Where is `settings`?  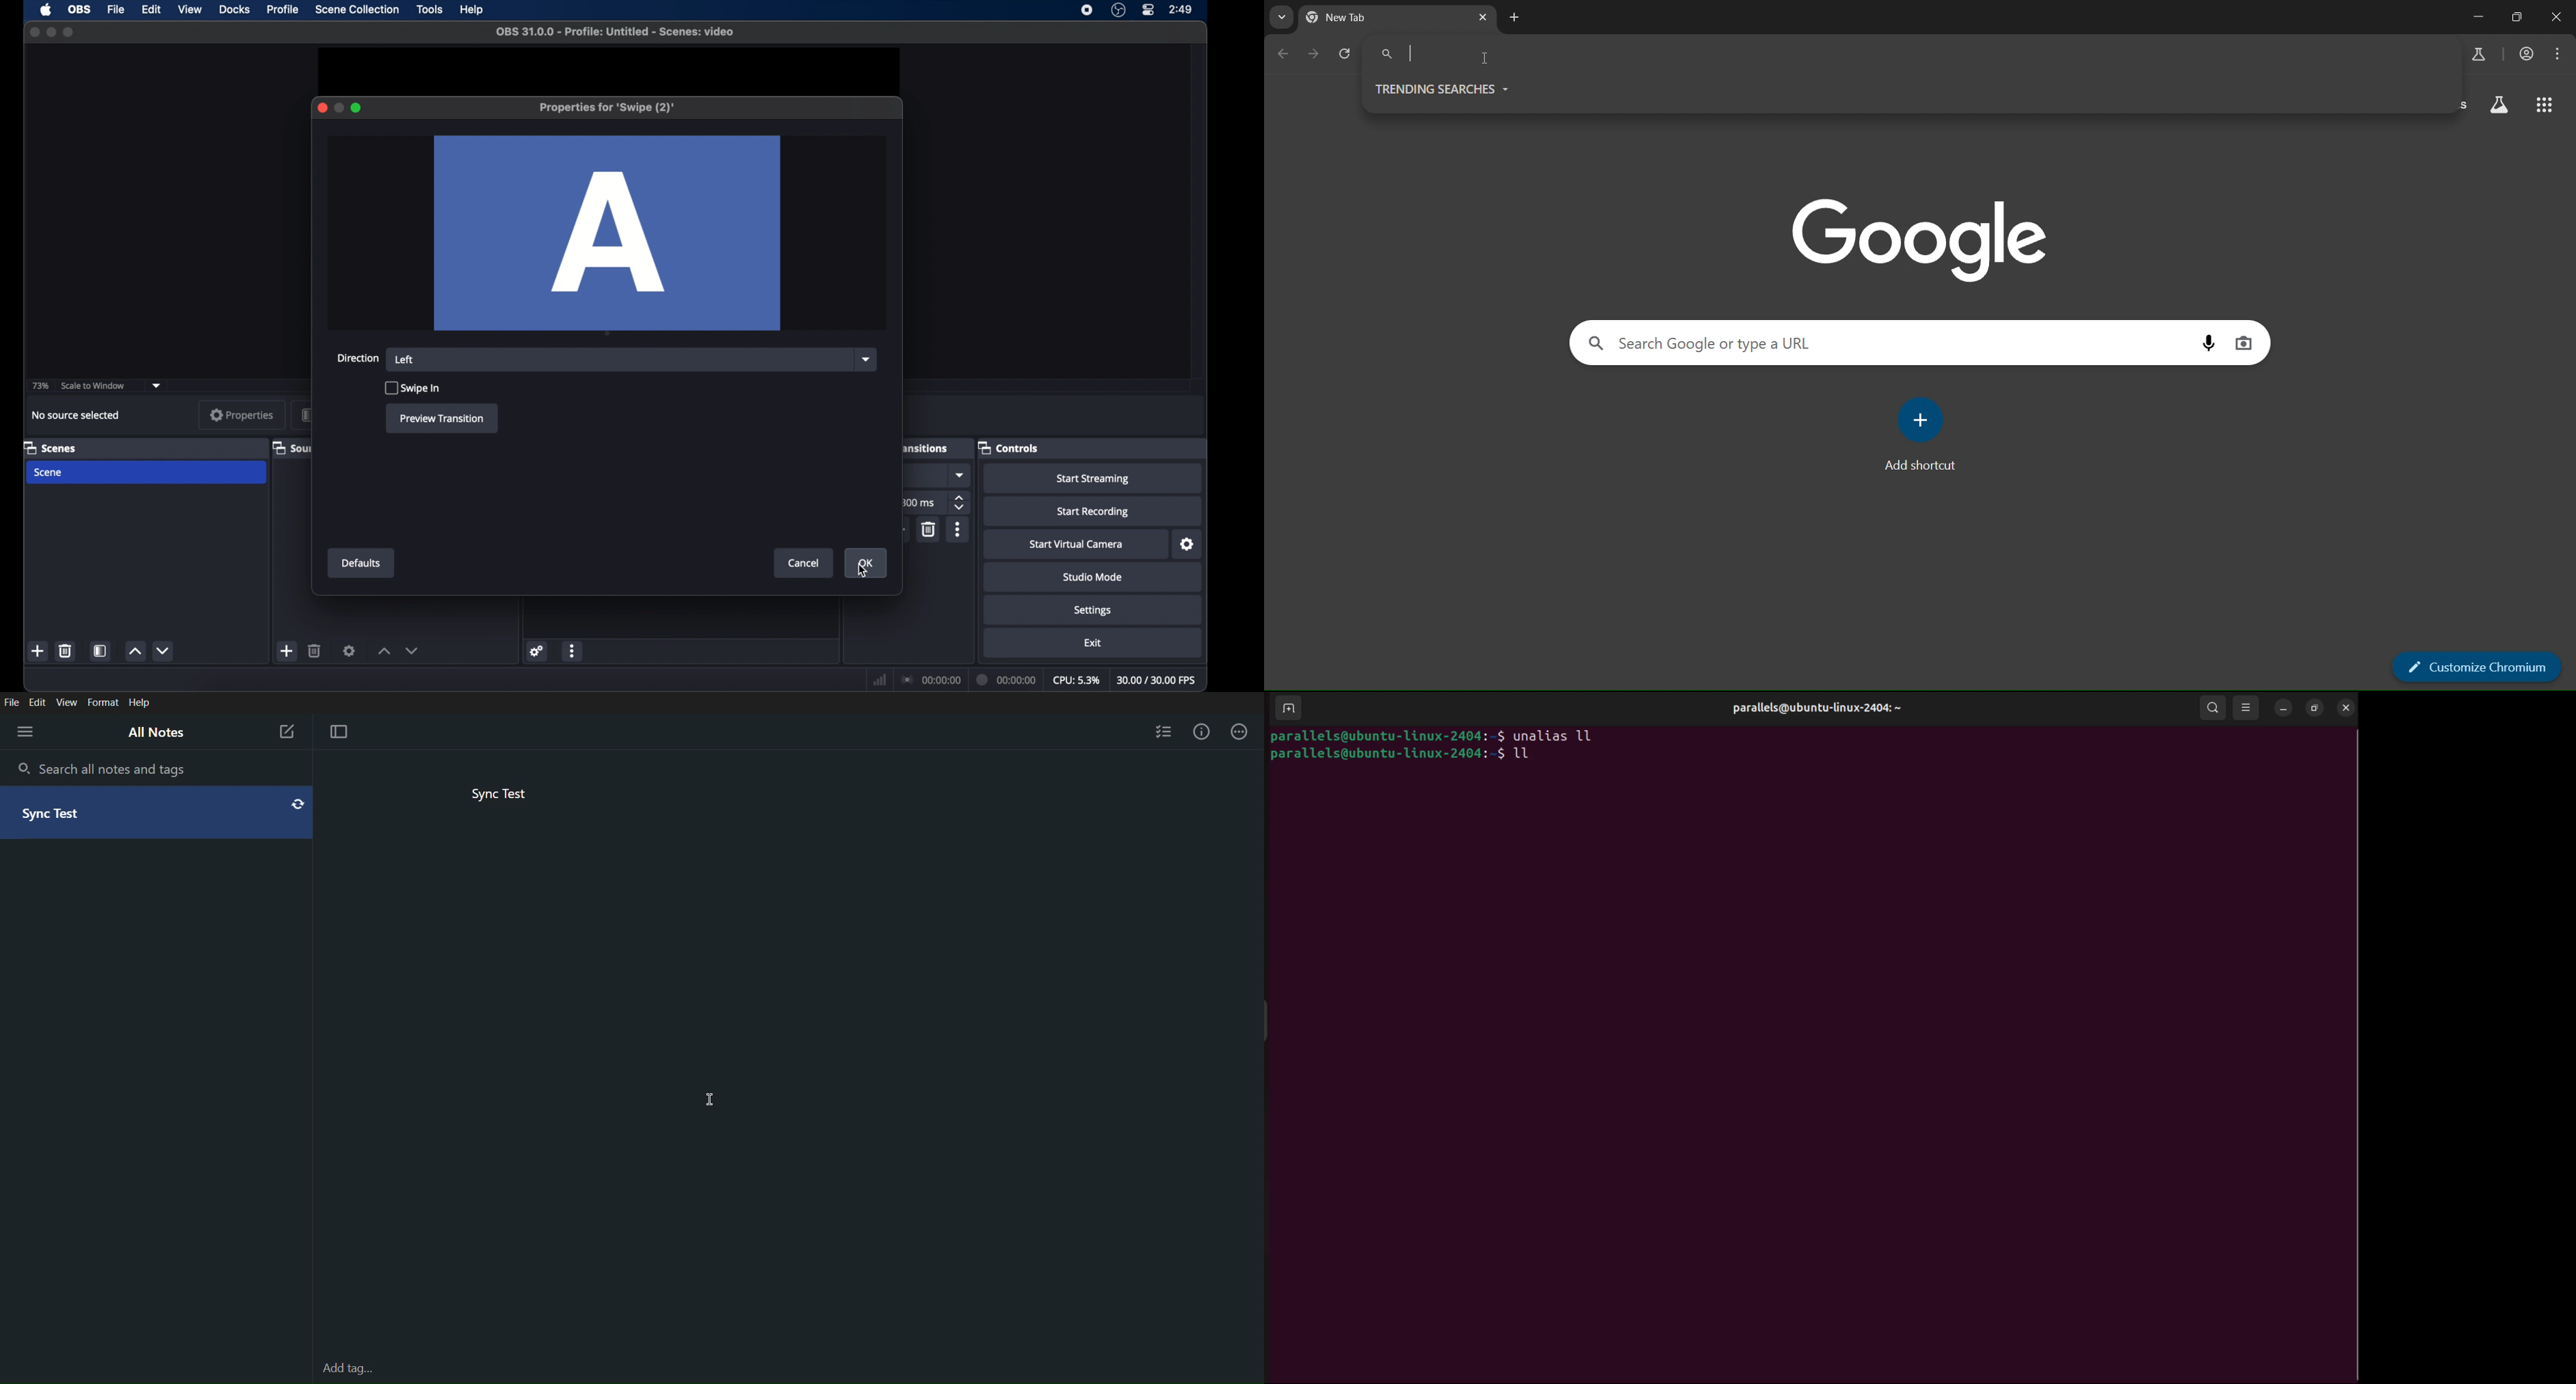
settings is located at coordinates (1188, 545).